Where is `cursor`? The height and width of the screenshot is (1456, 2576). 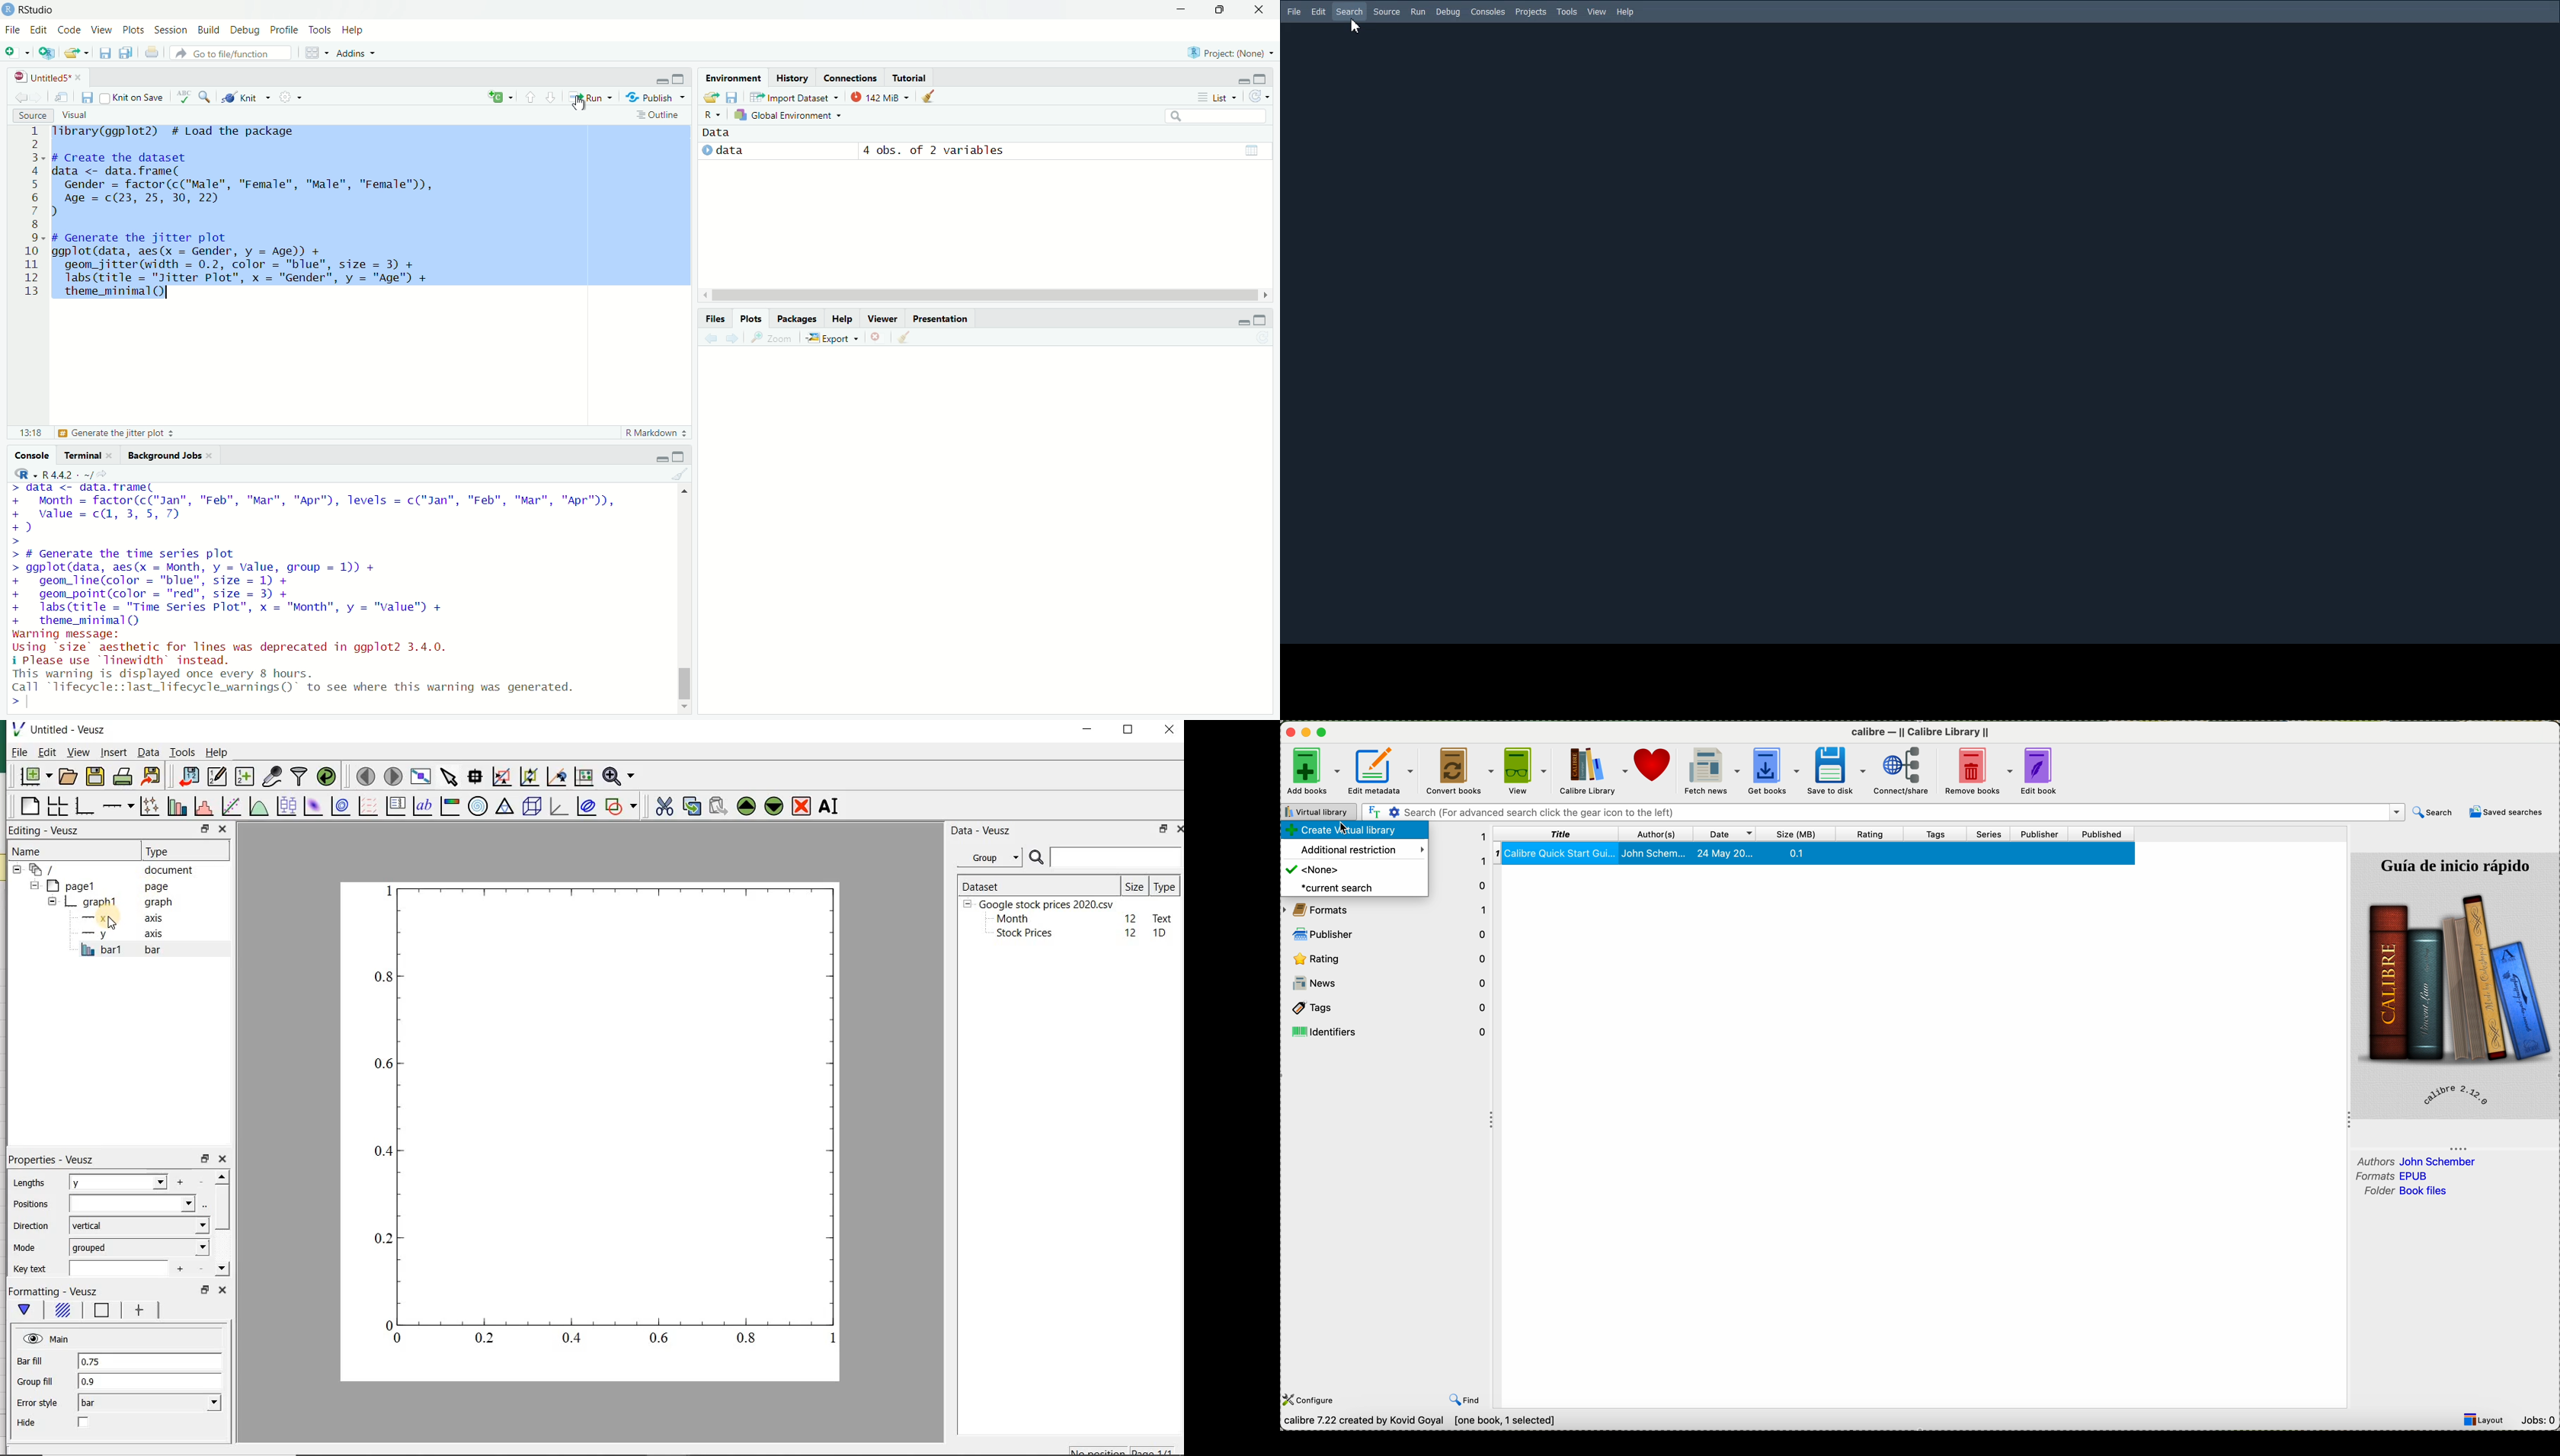 cursor is located at coordinates (580, 103).